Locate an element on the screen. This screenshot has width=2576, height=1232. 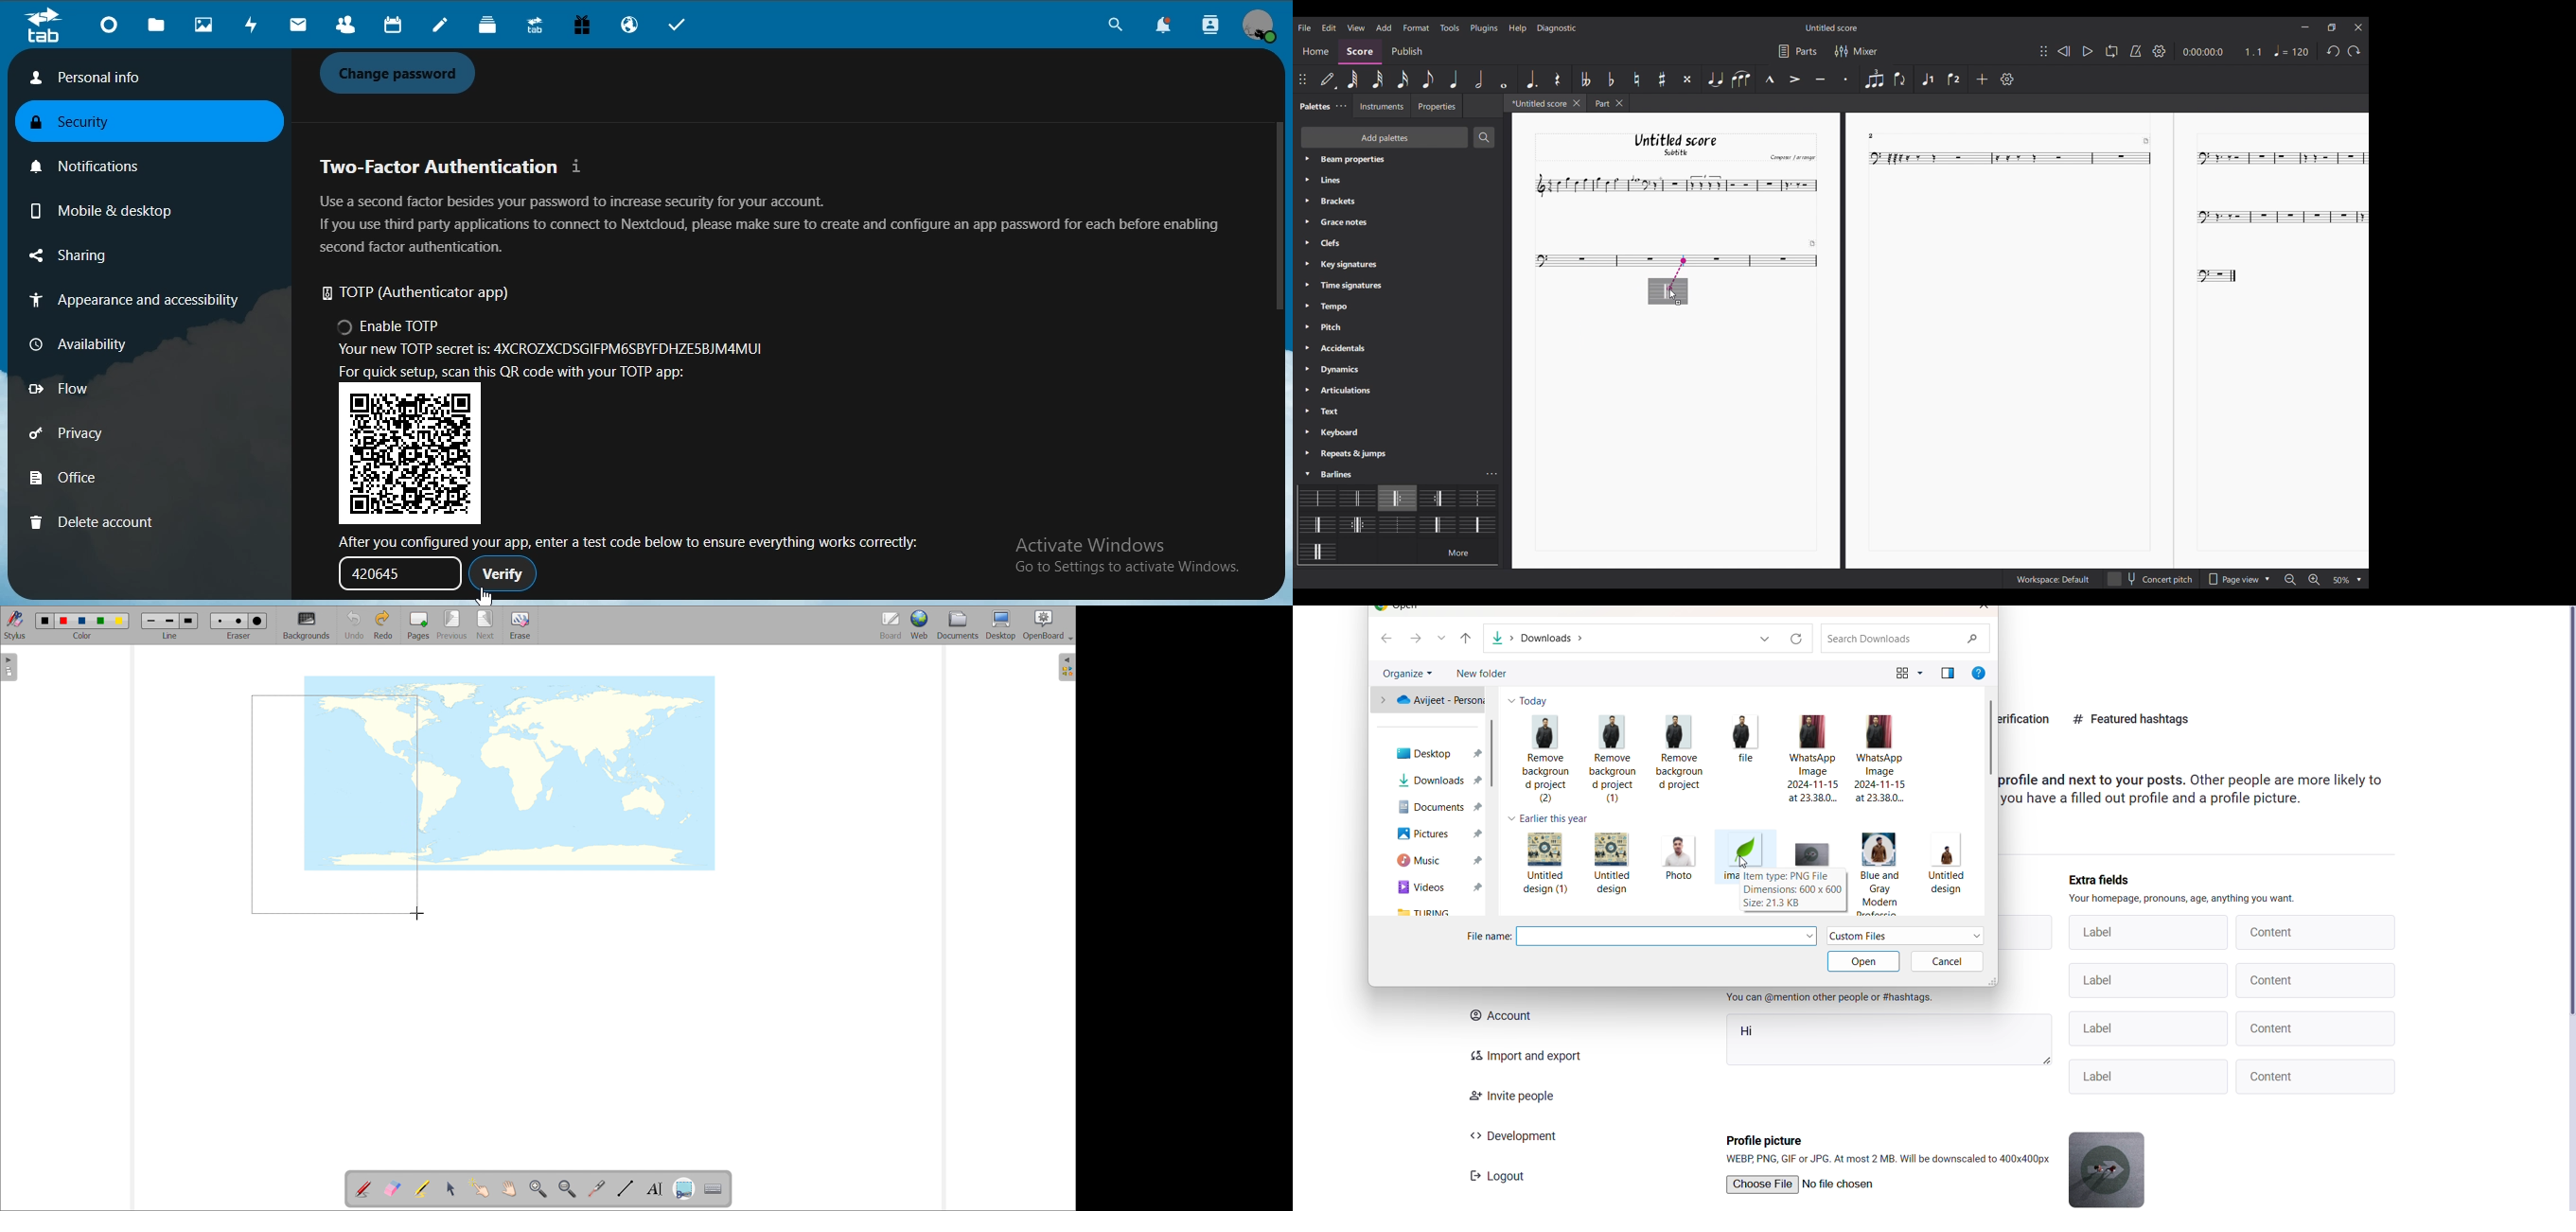
Diagnostic menu is located at coordinates (1557, 28).